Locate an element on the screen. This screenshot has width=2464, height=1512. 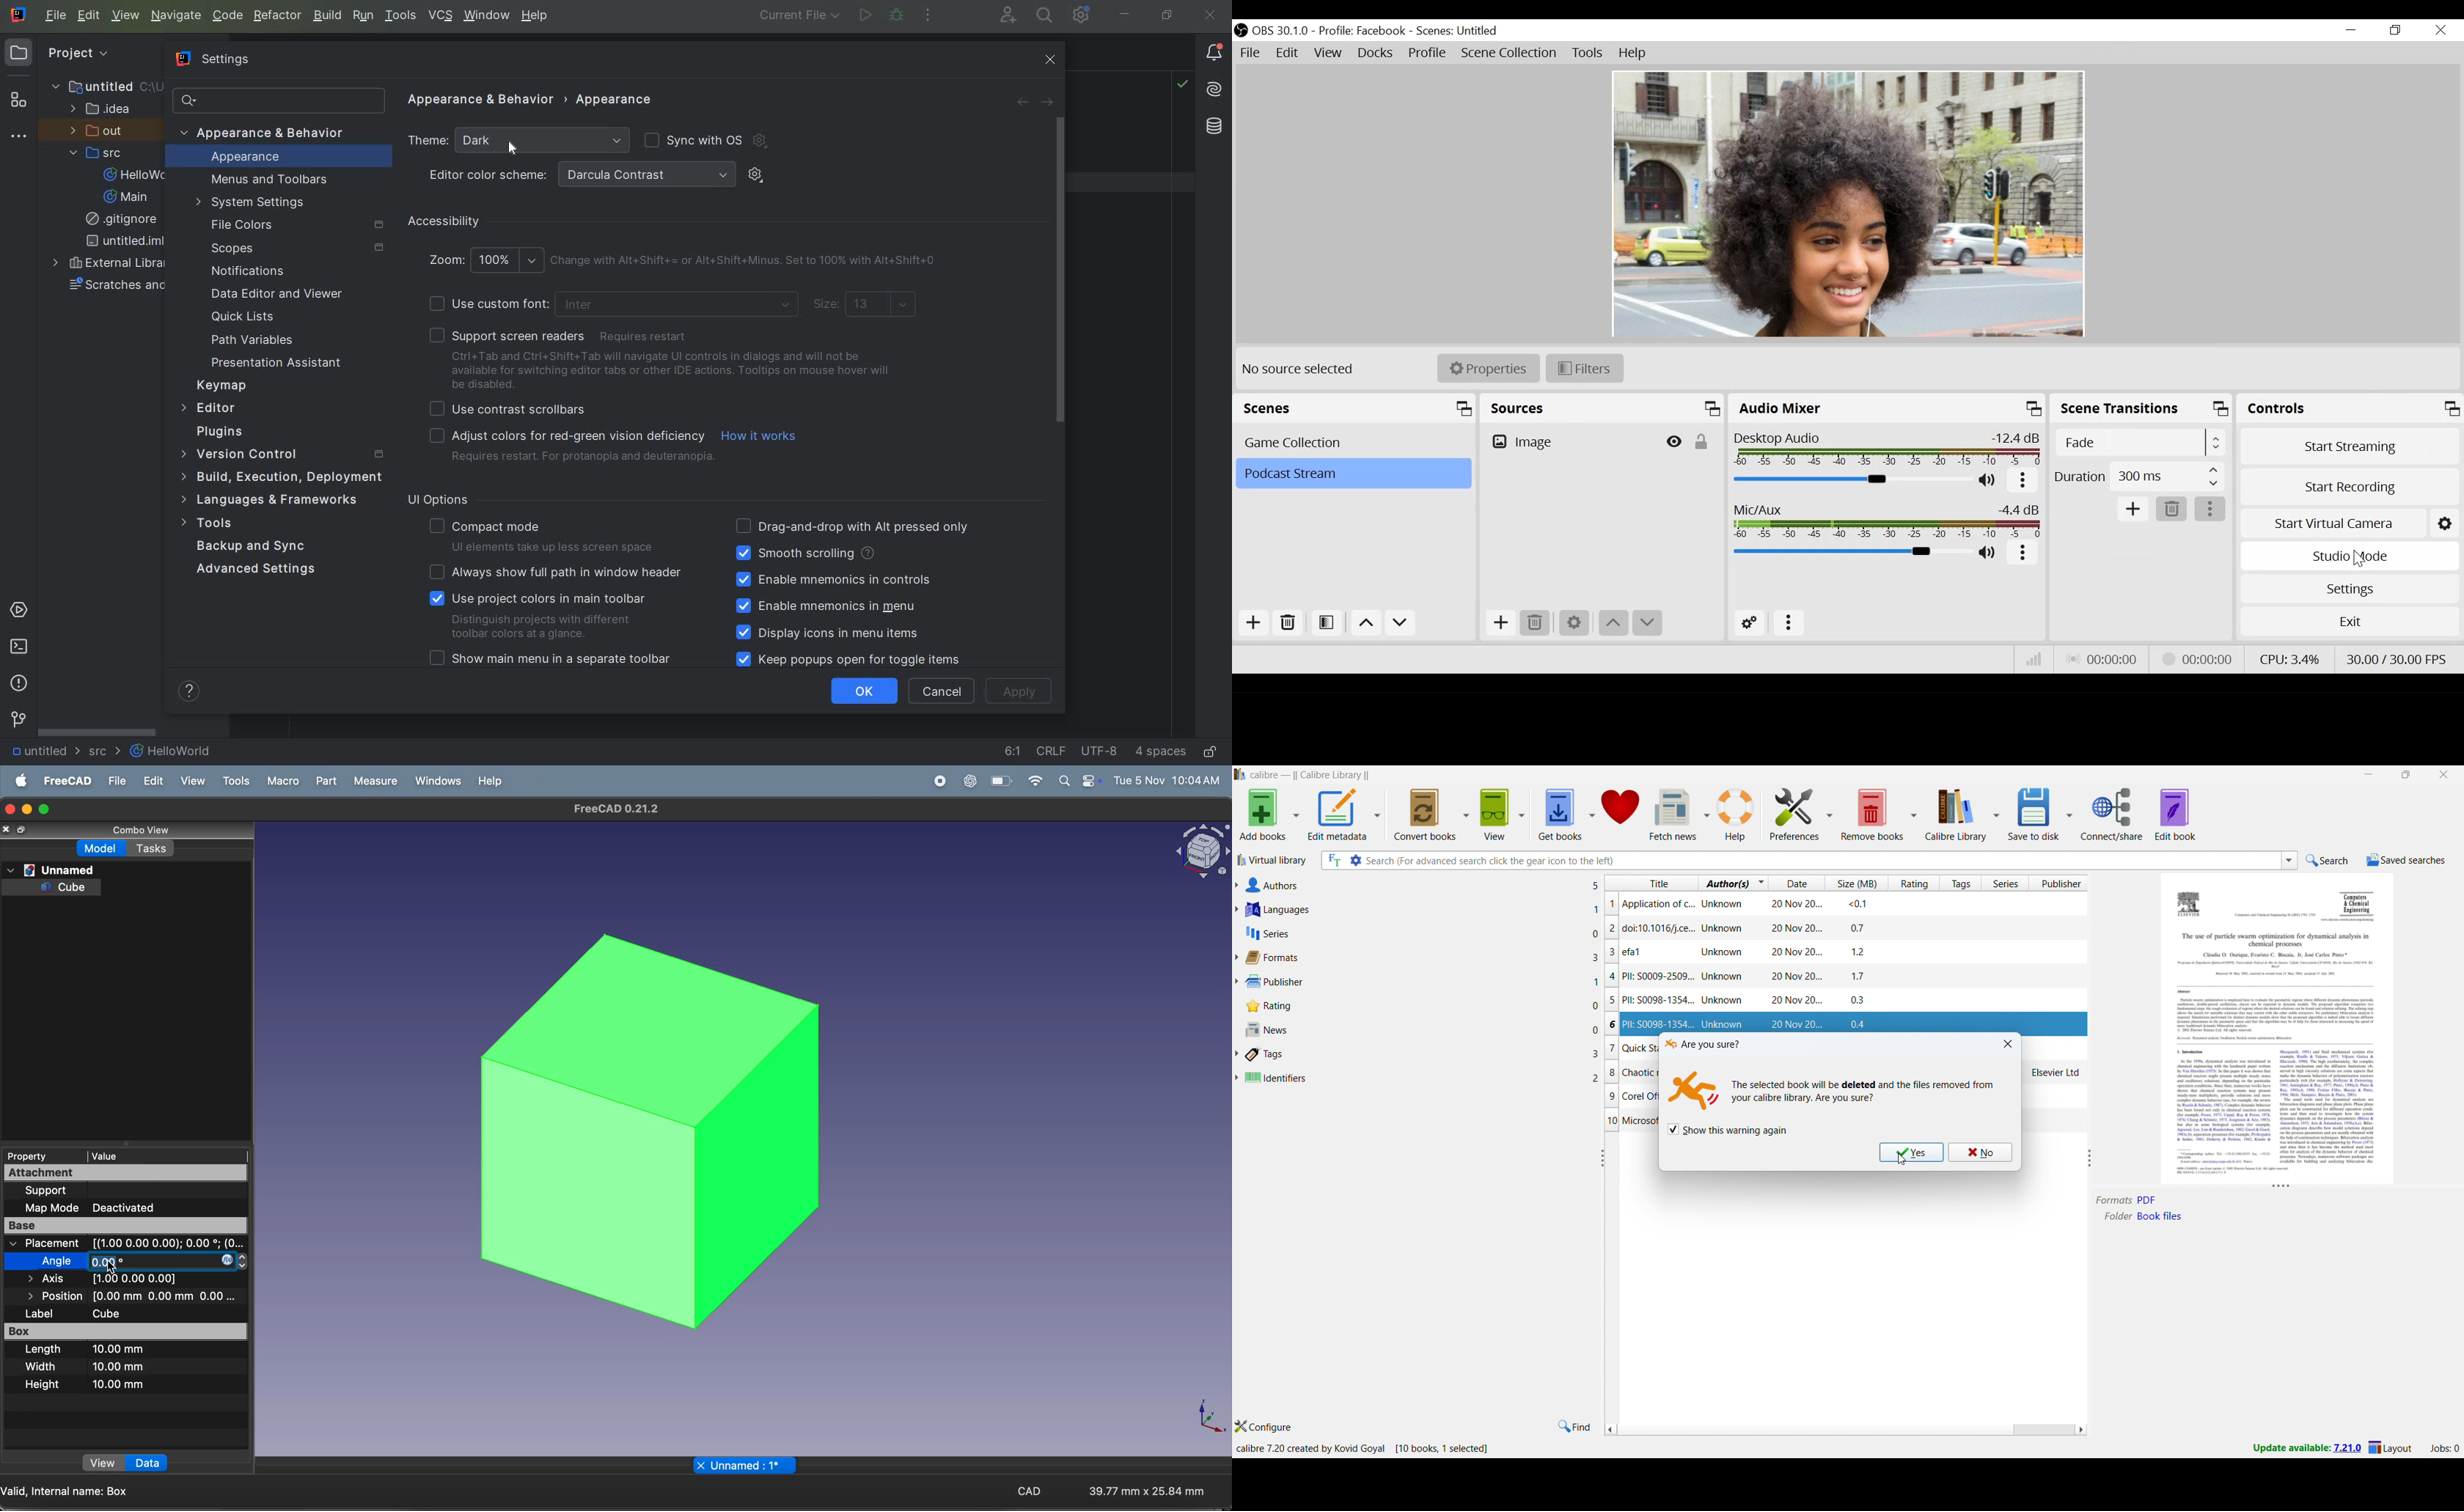
PII: S0098-1354... is located at coordinates (1849, 1001).